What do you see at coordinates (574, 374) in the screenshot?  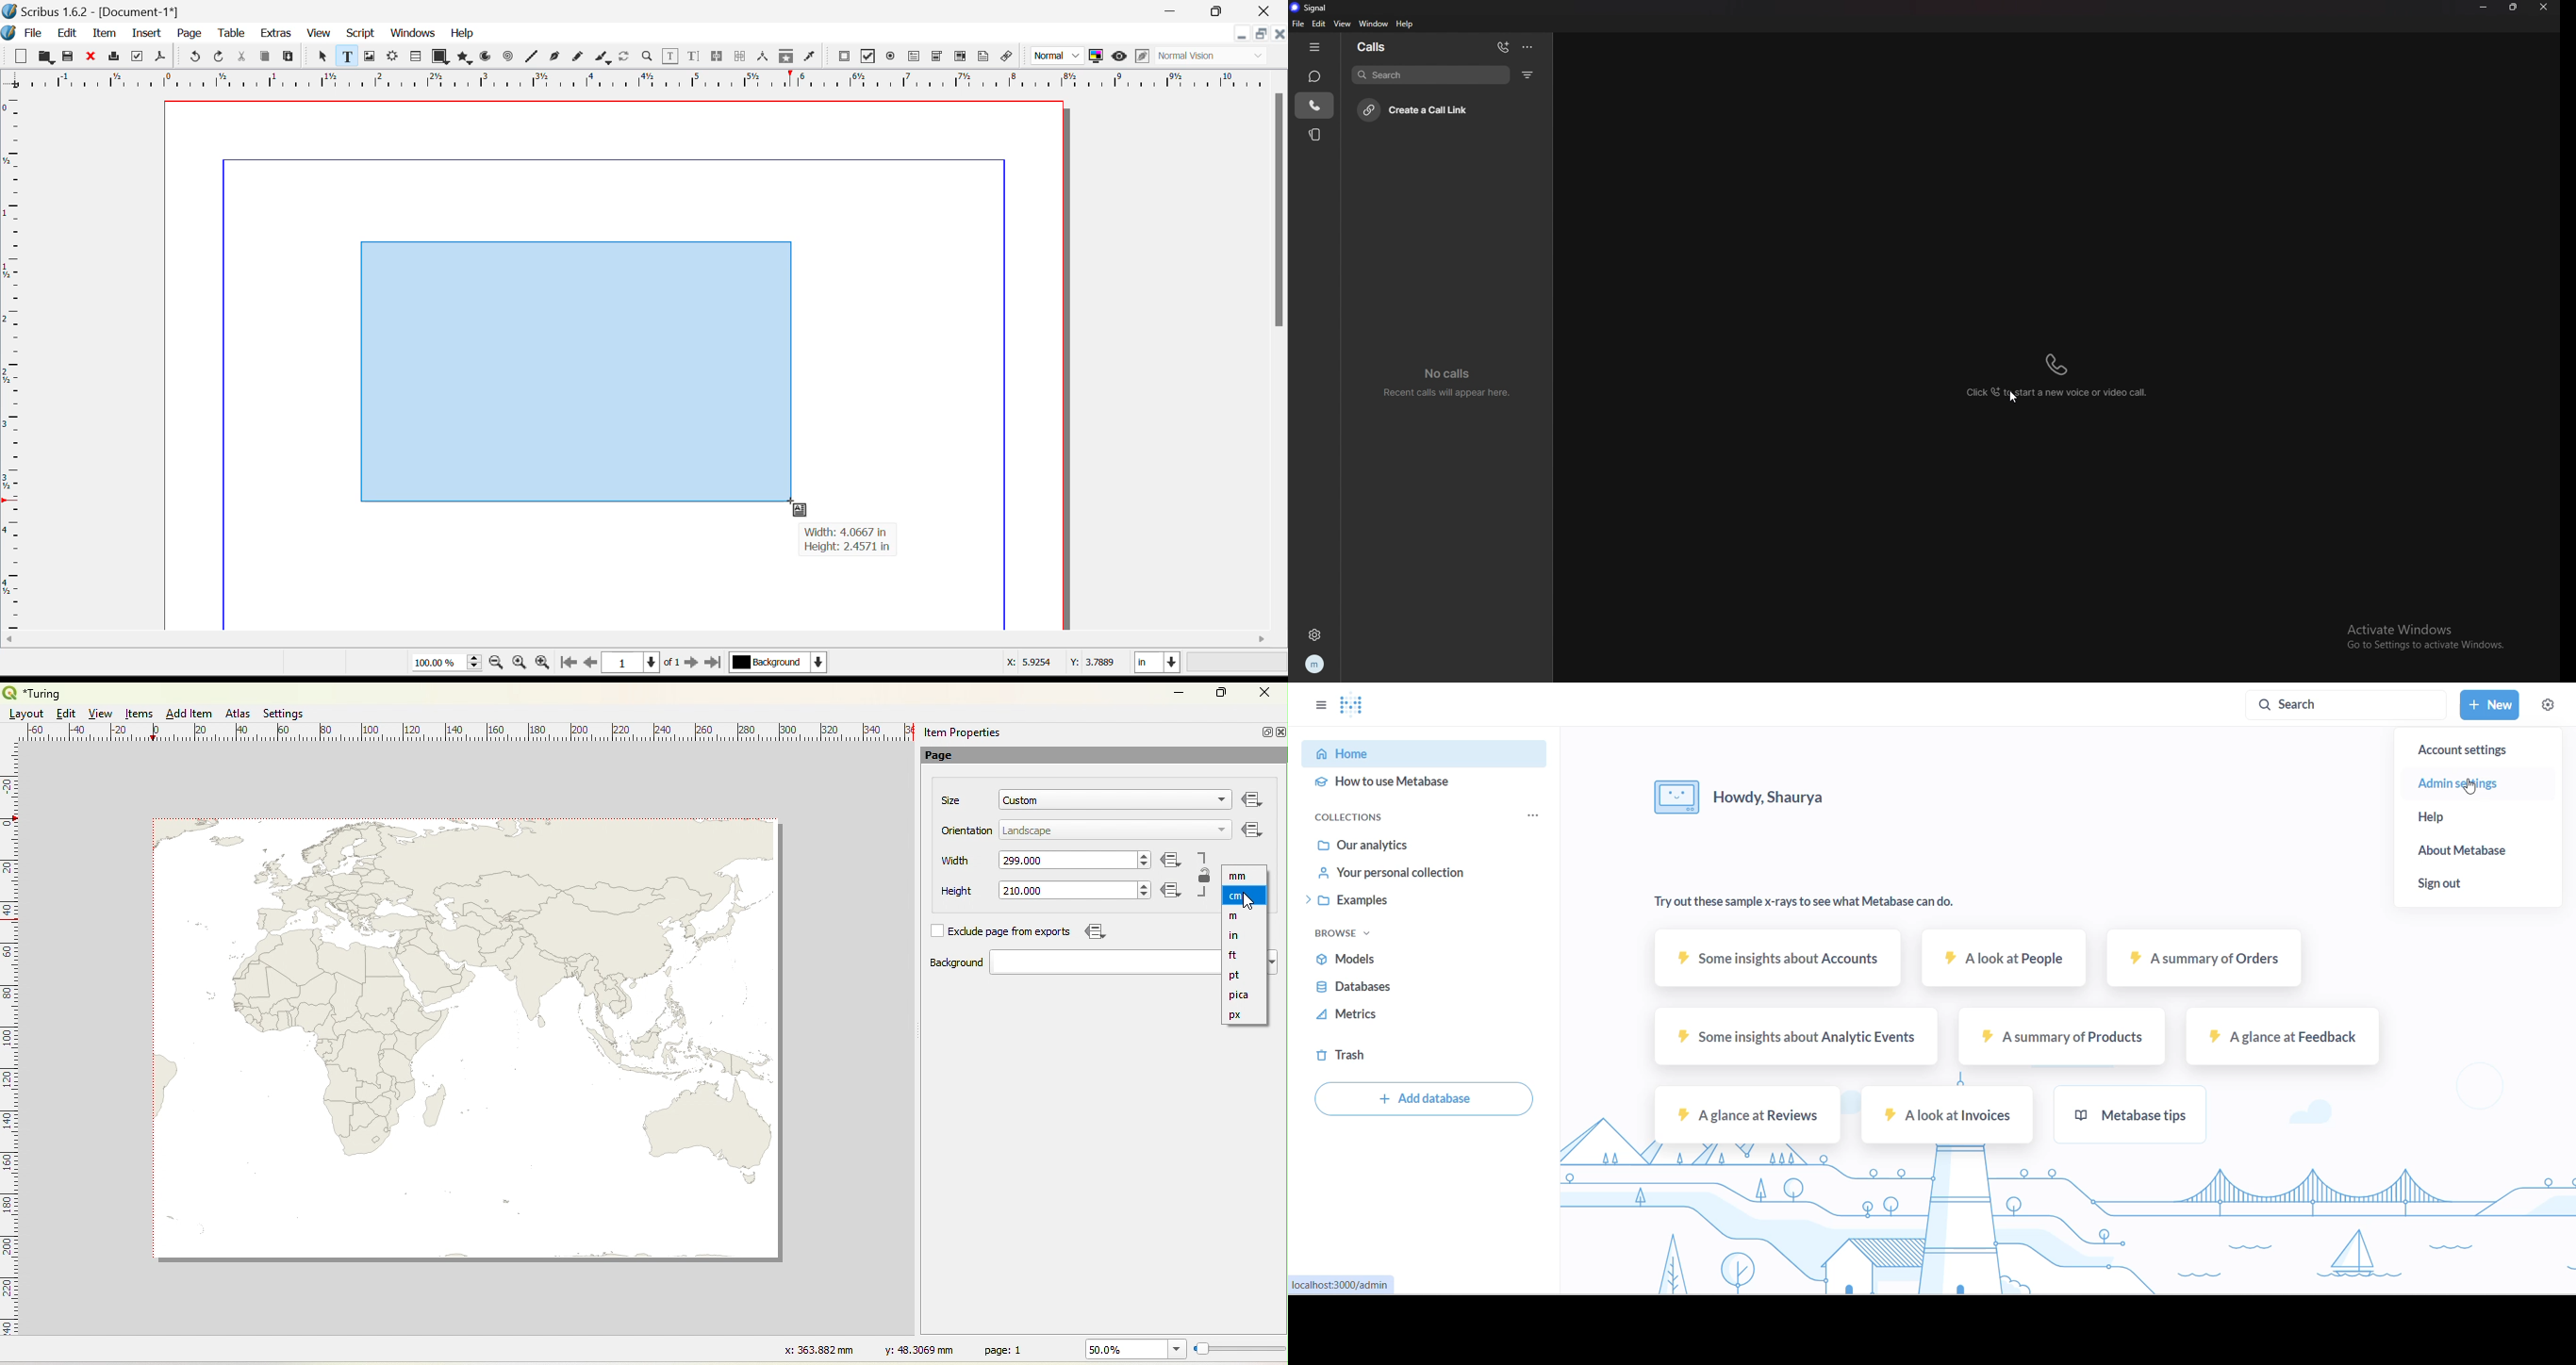 I see `Mock Text Frame Generated` at bounding box center [574, 374].